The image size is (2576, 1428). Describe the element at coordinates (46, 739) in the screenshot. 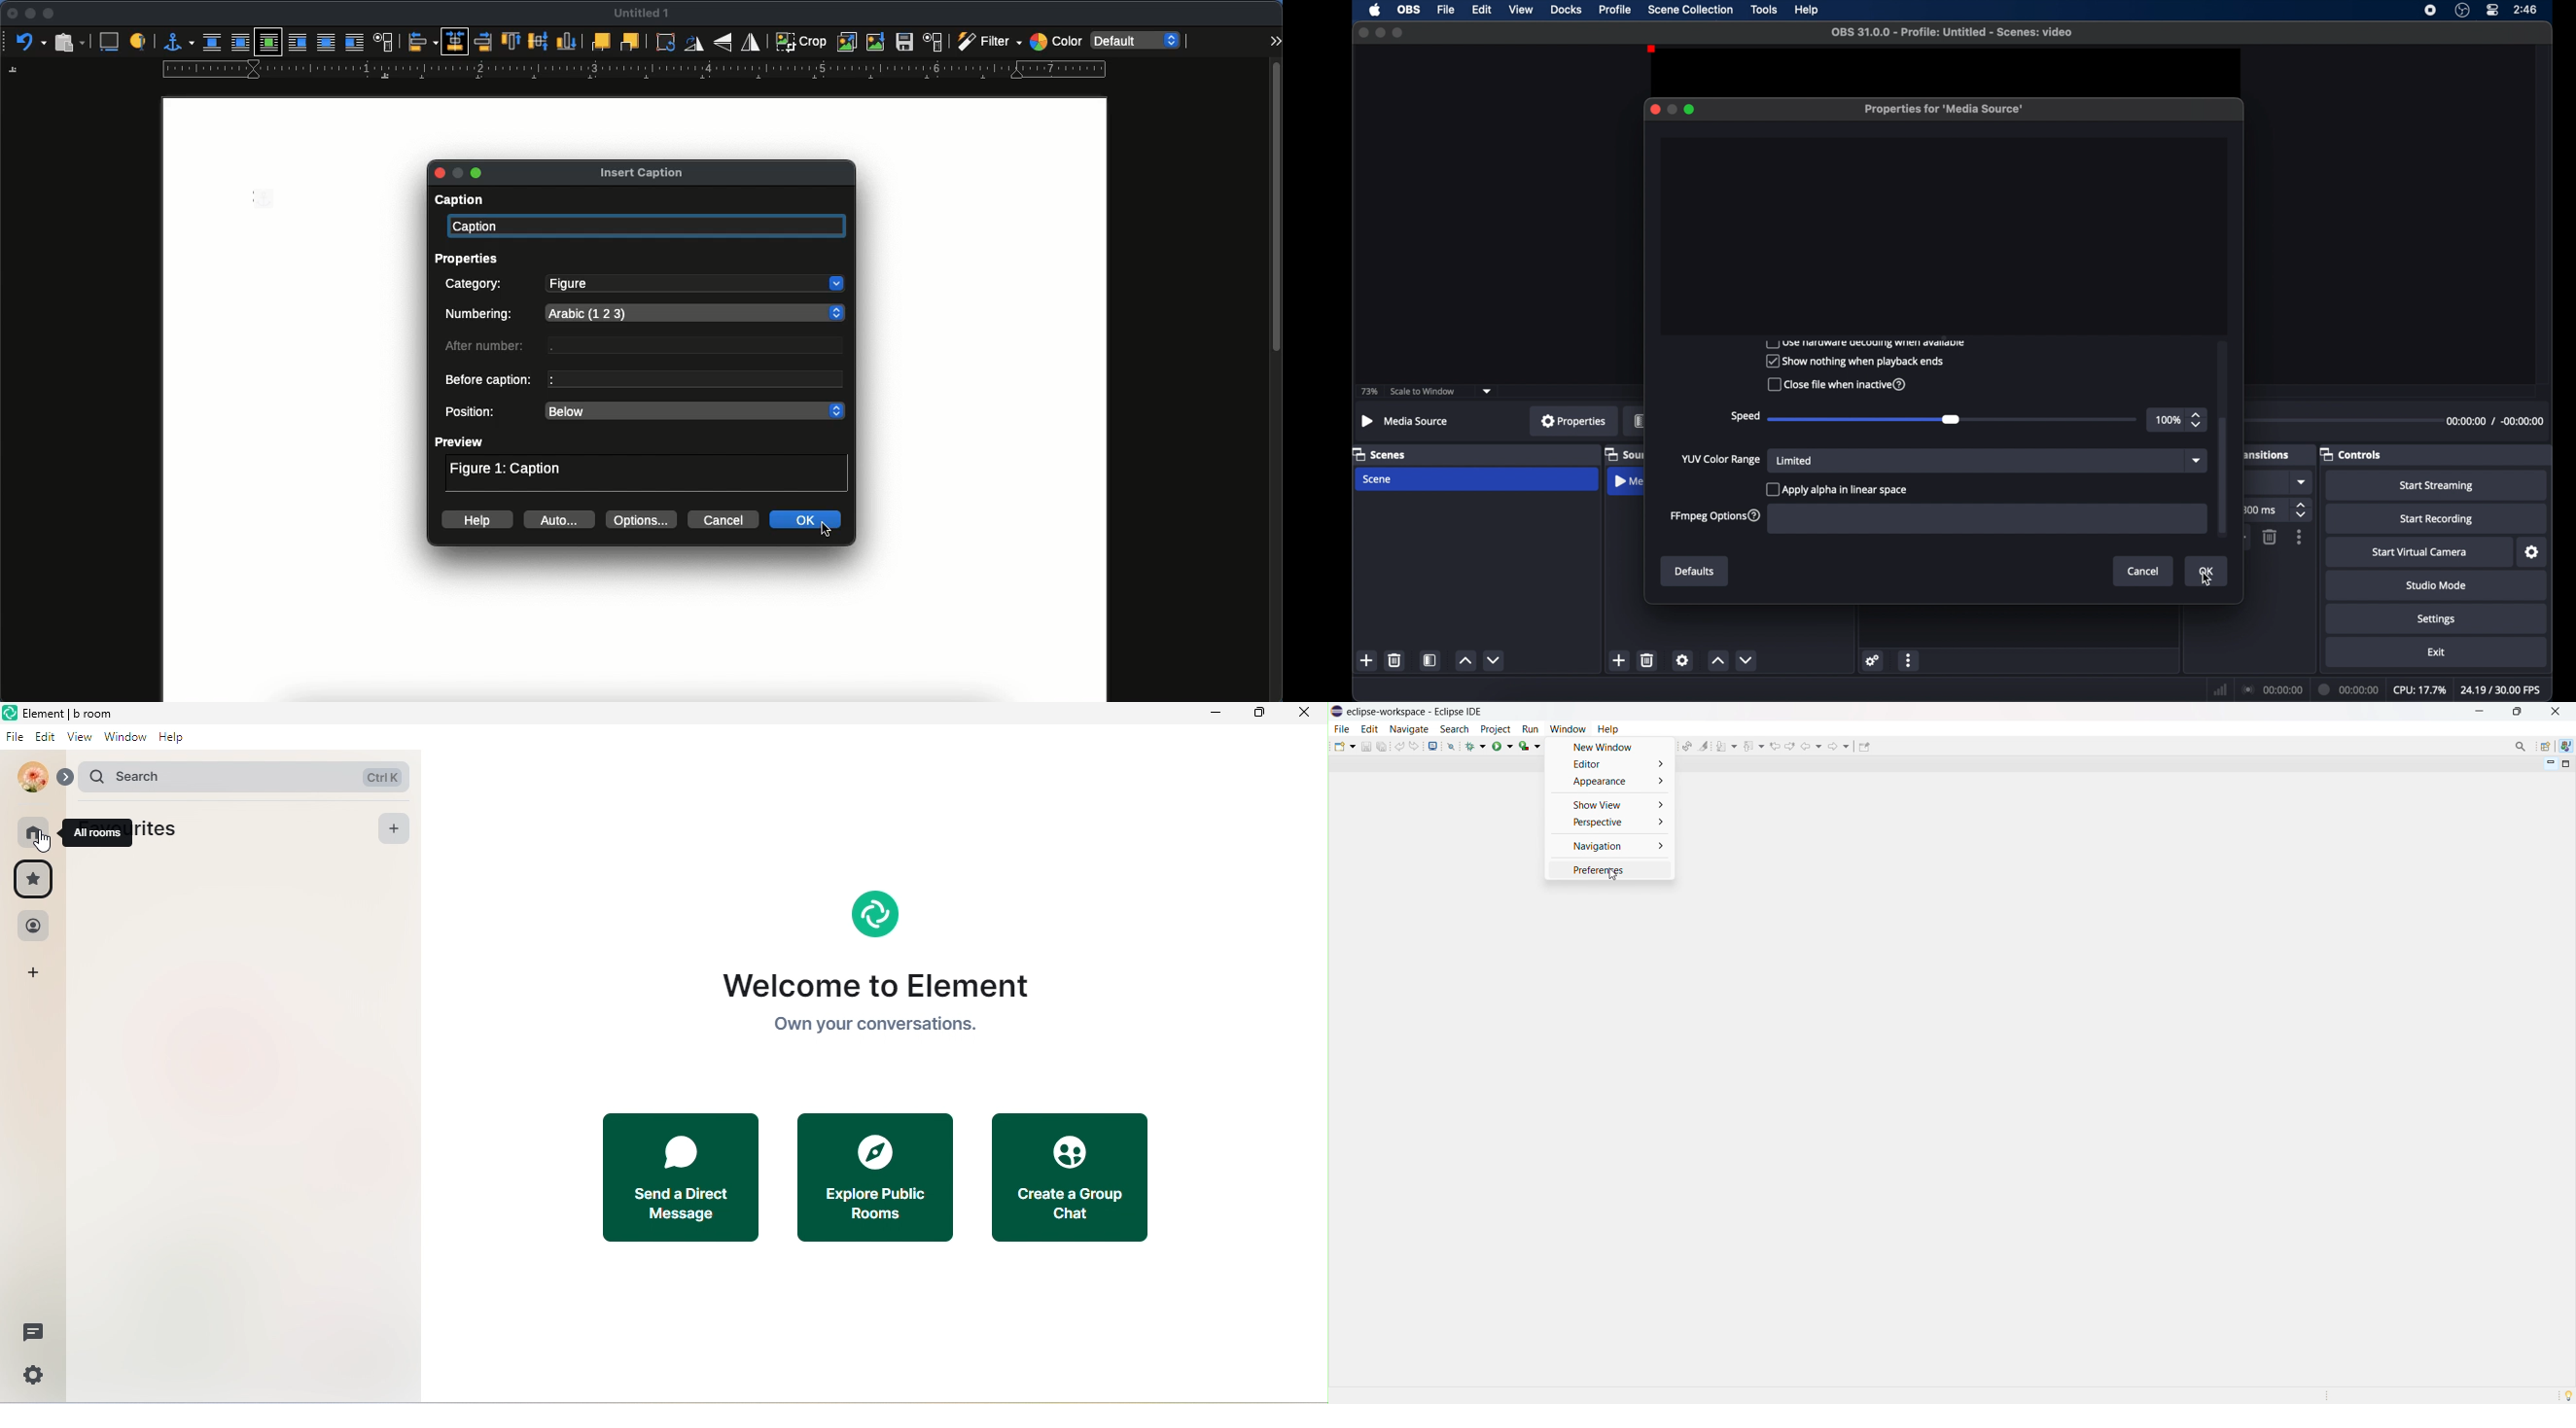

I see `edit` at that location.